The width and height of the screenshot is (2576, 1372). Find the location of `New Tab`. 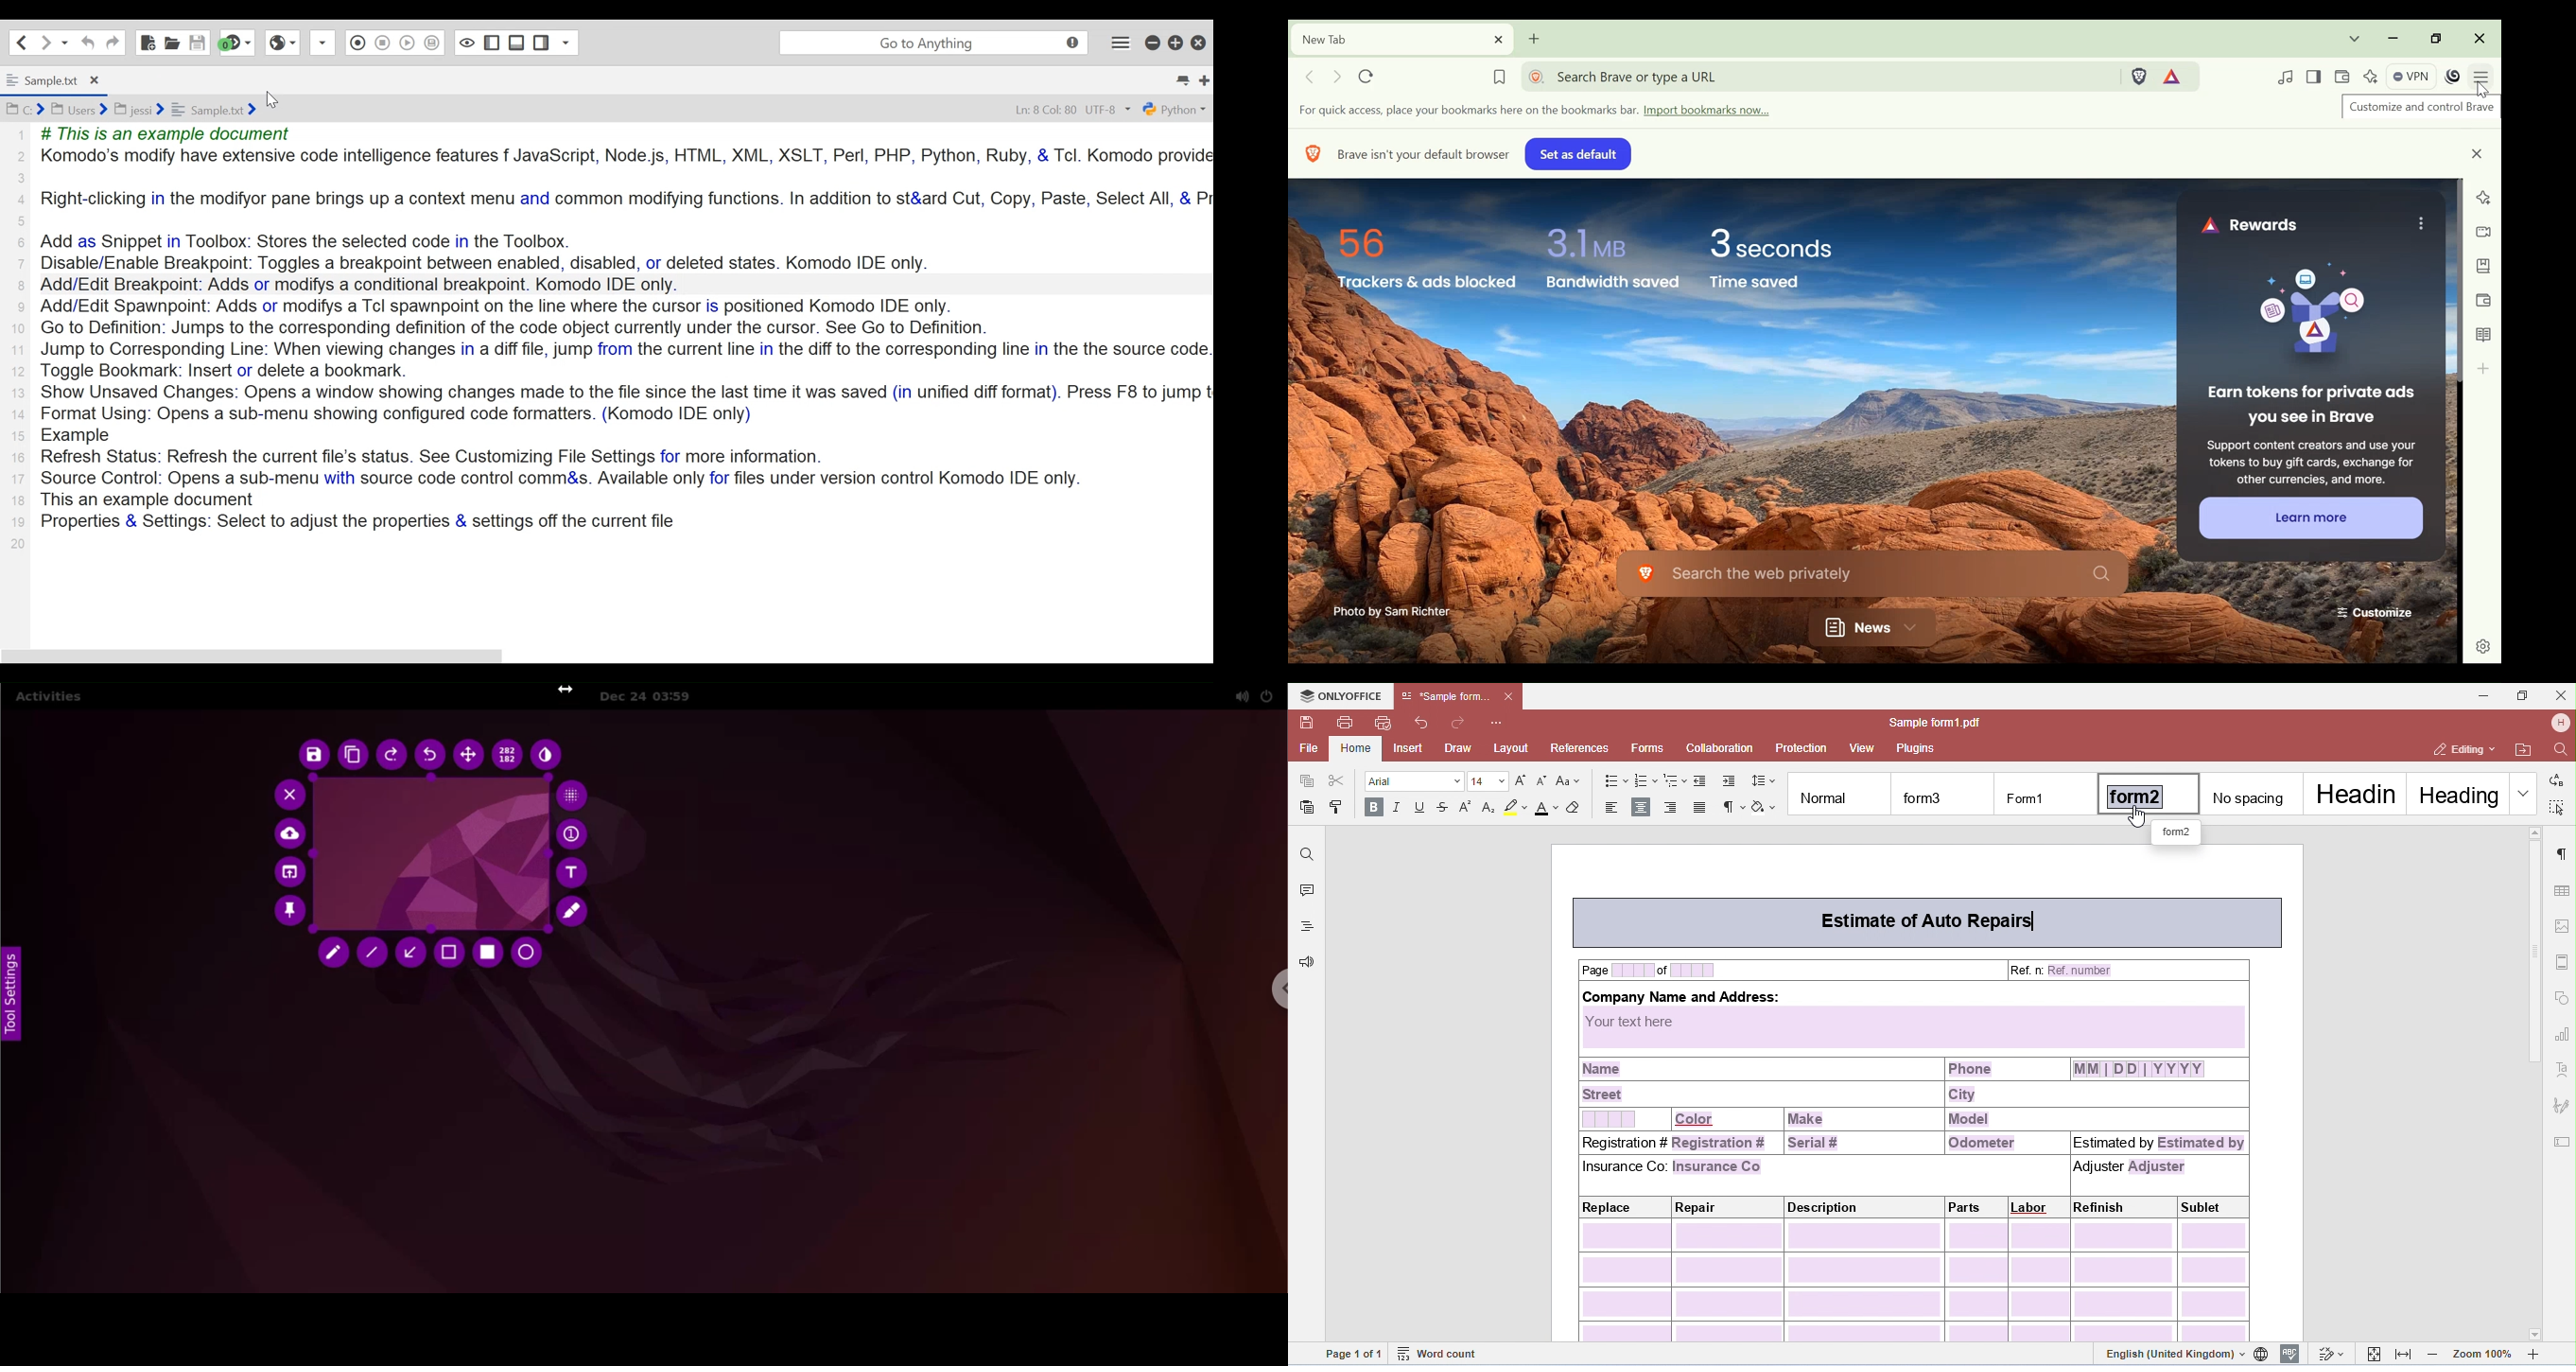

New Tab is located at coordinates (1206, 78).